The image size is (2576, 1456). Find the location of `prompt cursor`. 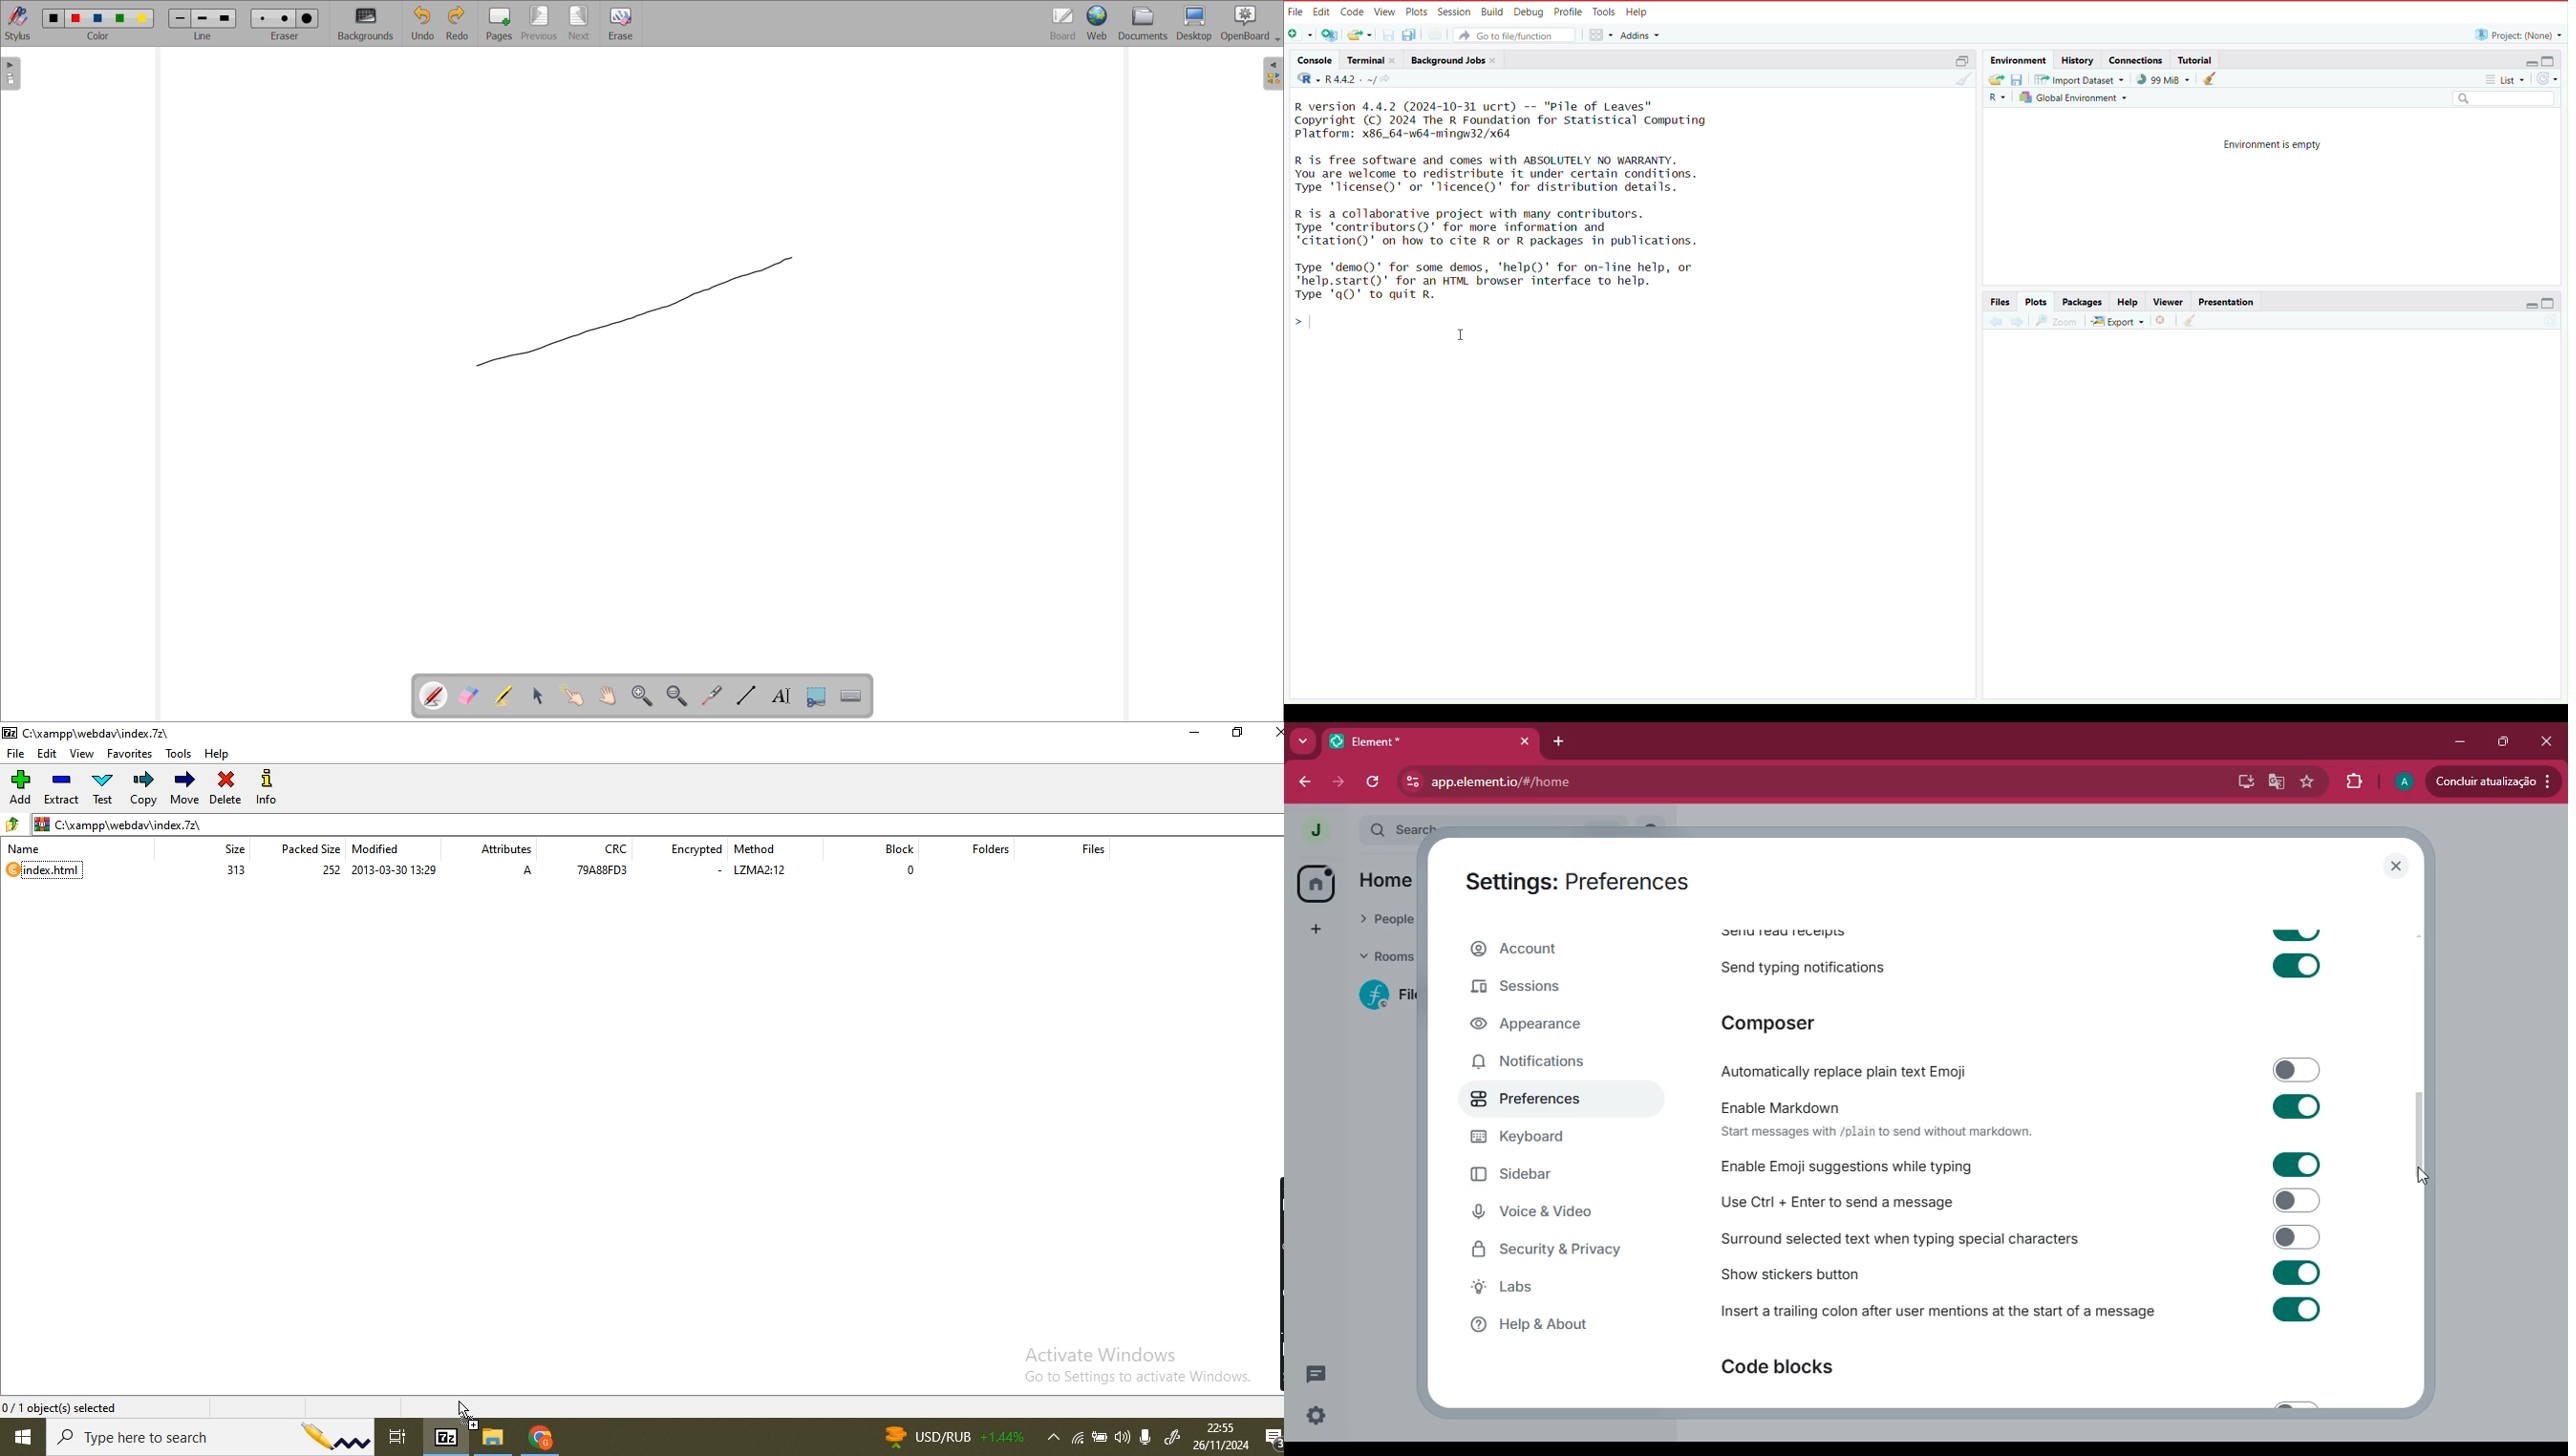

prompt cursor is located at coordinates (1293, 321).